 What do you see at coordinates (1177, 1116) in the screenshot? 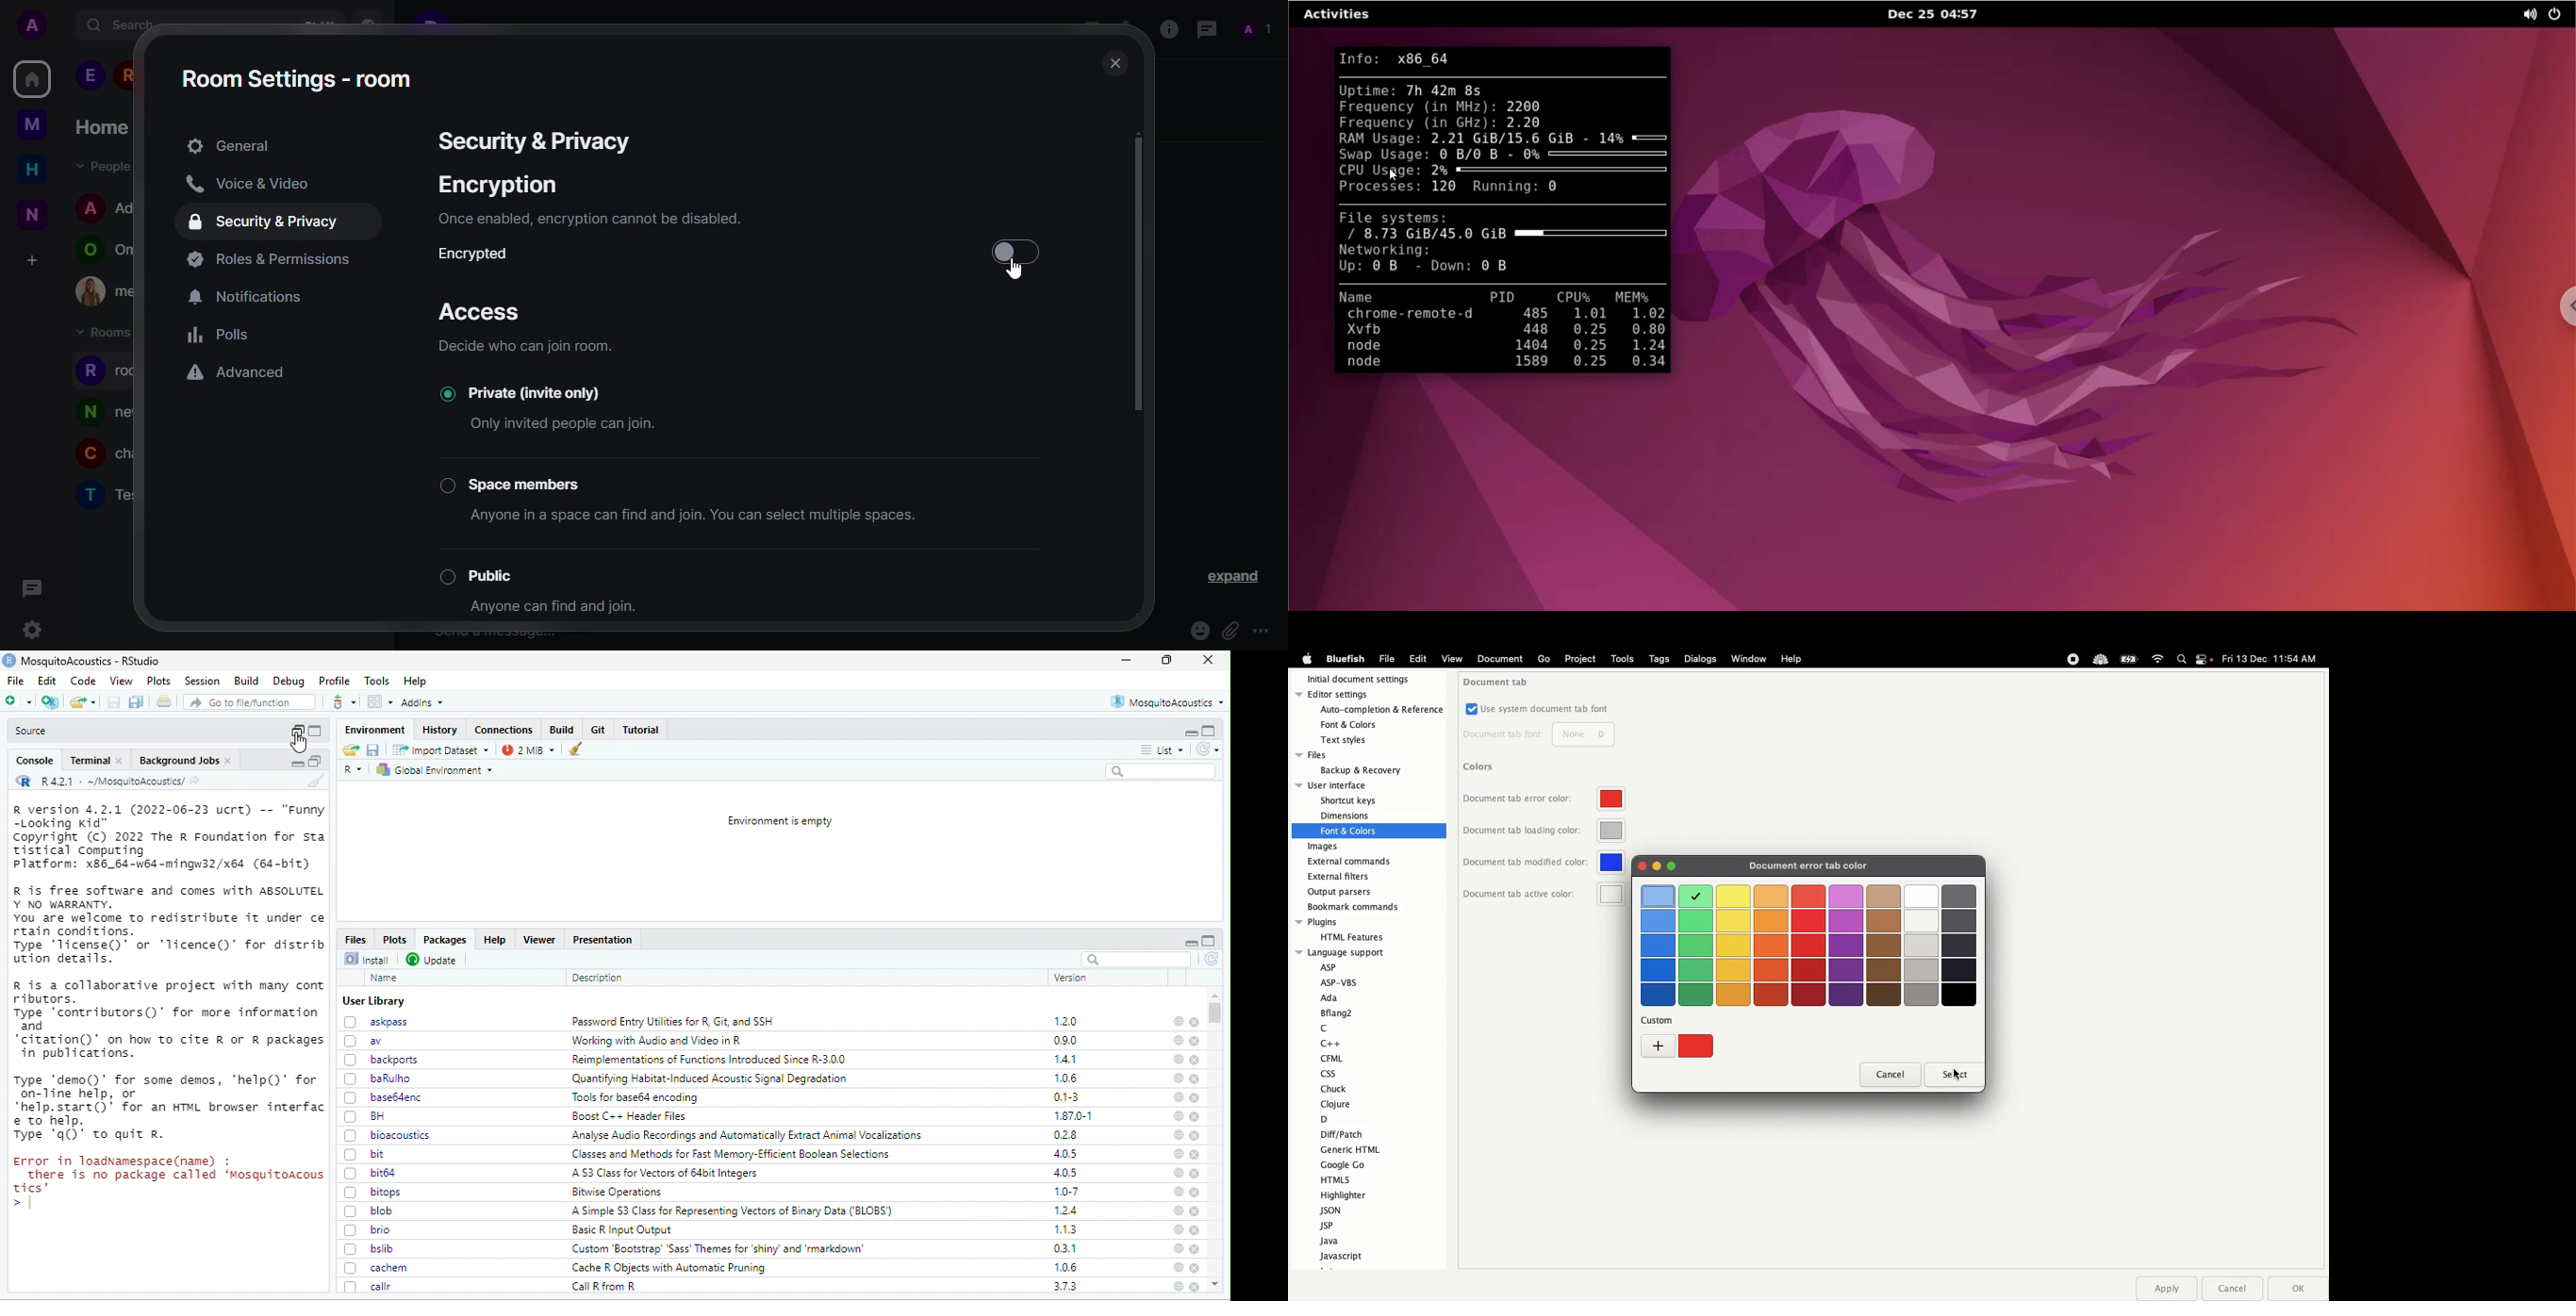
I see `help` at bounding box center [1177, 1116].